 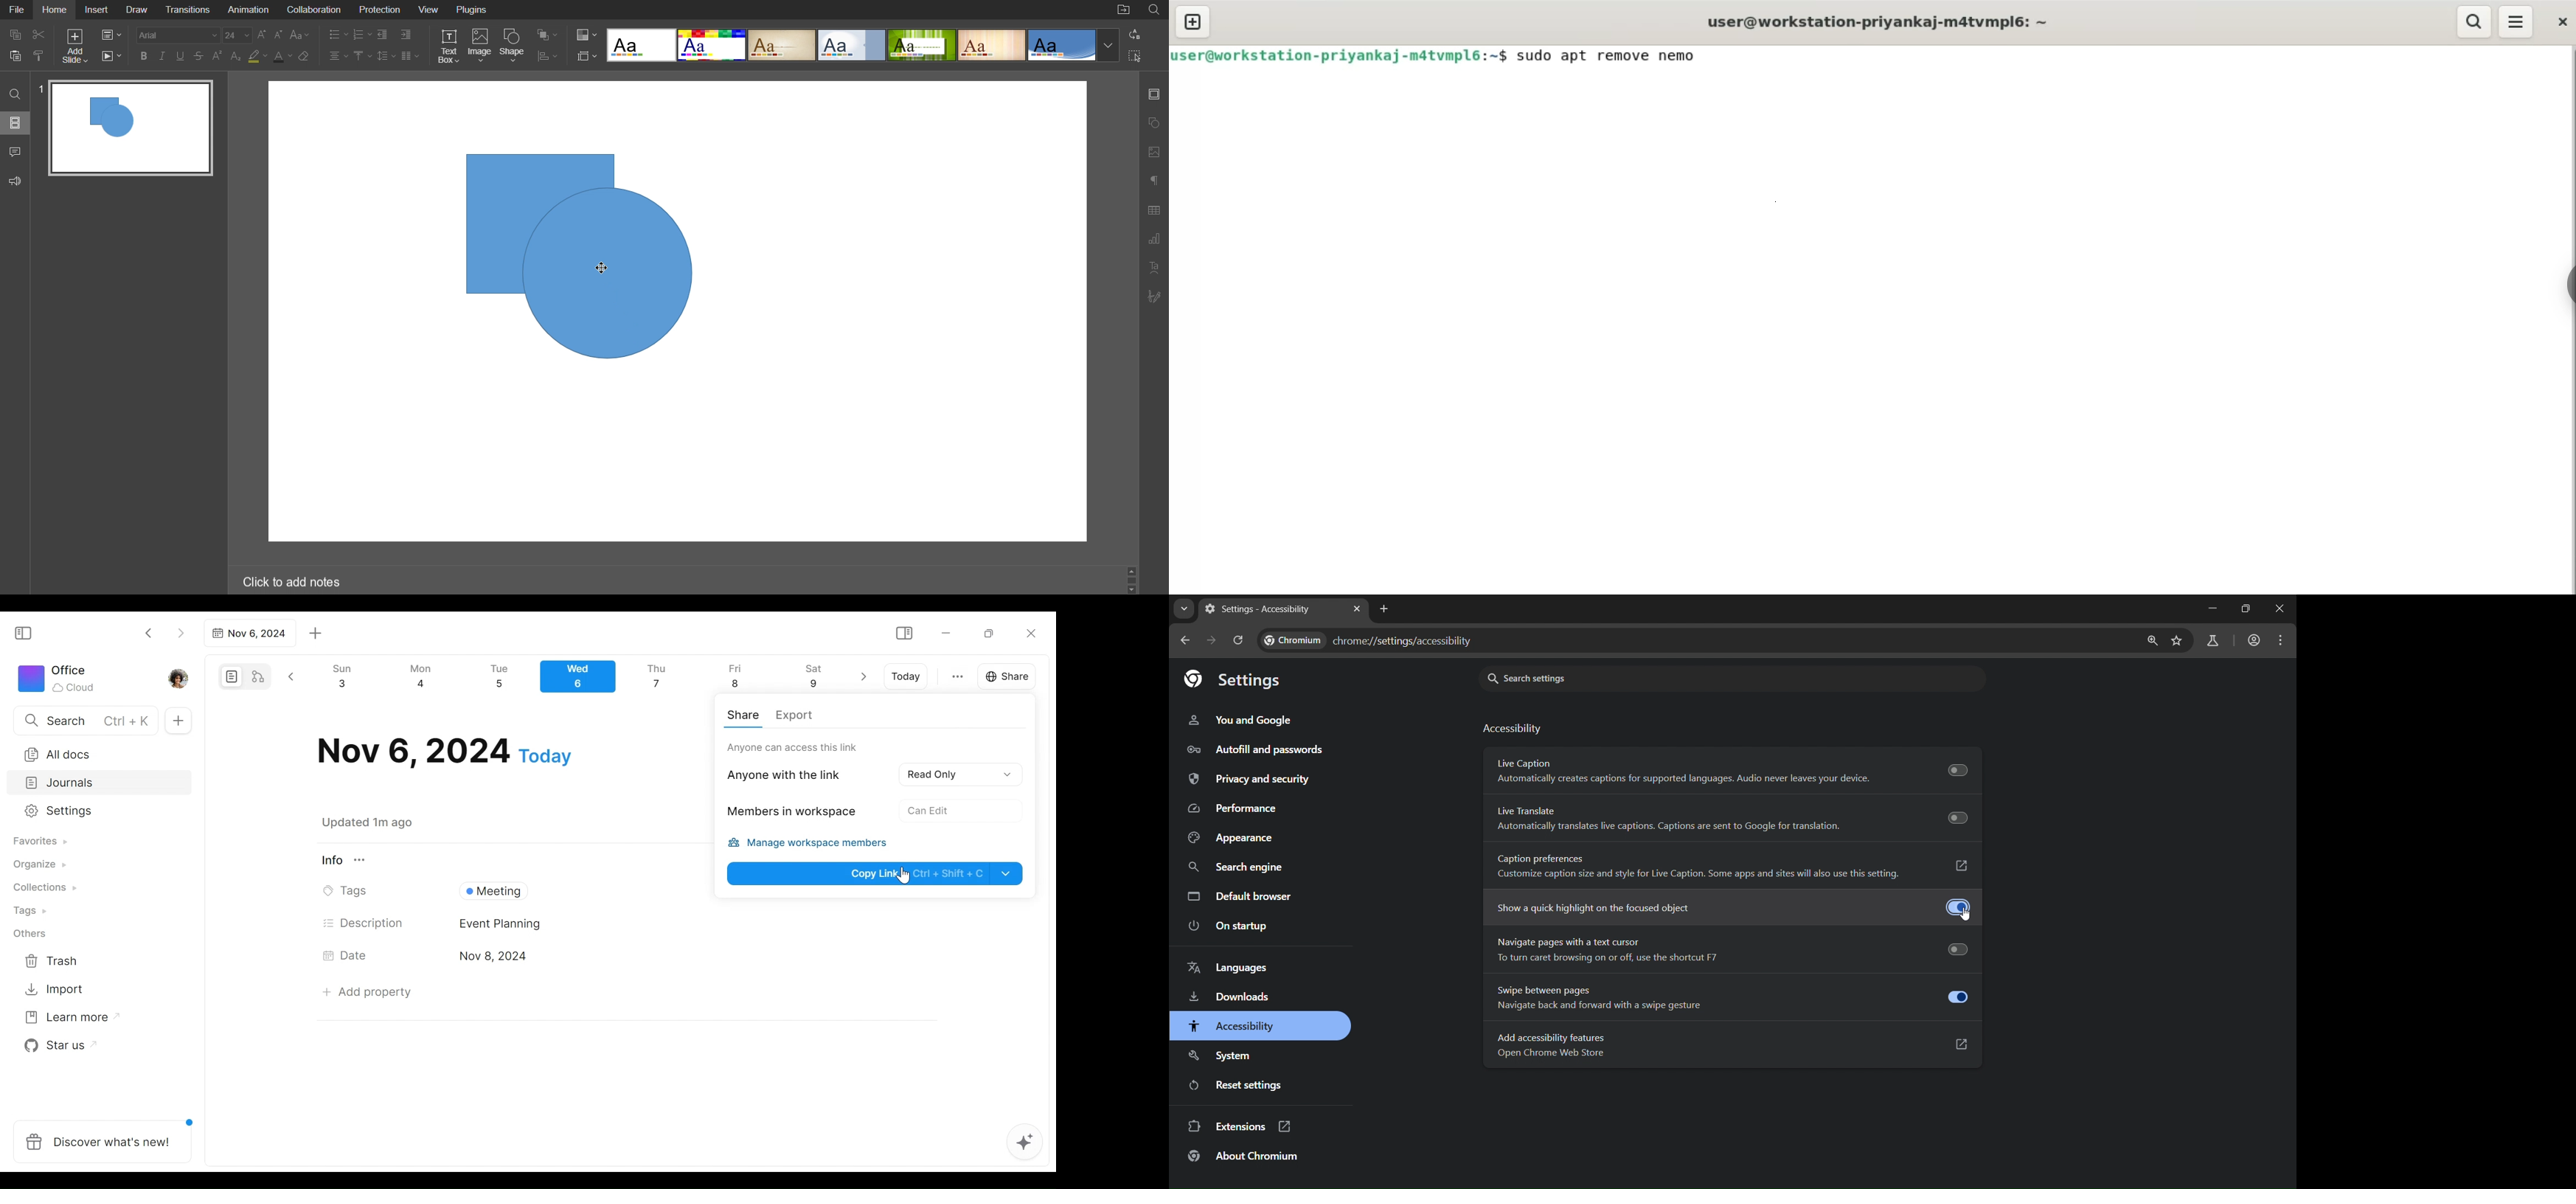 I want to click on Desciption Field, so click(x=696, y=924).